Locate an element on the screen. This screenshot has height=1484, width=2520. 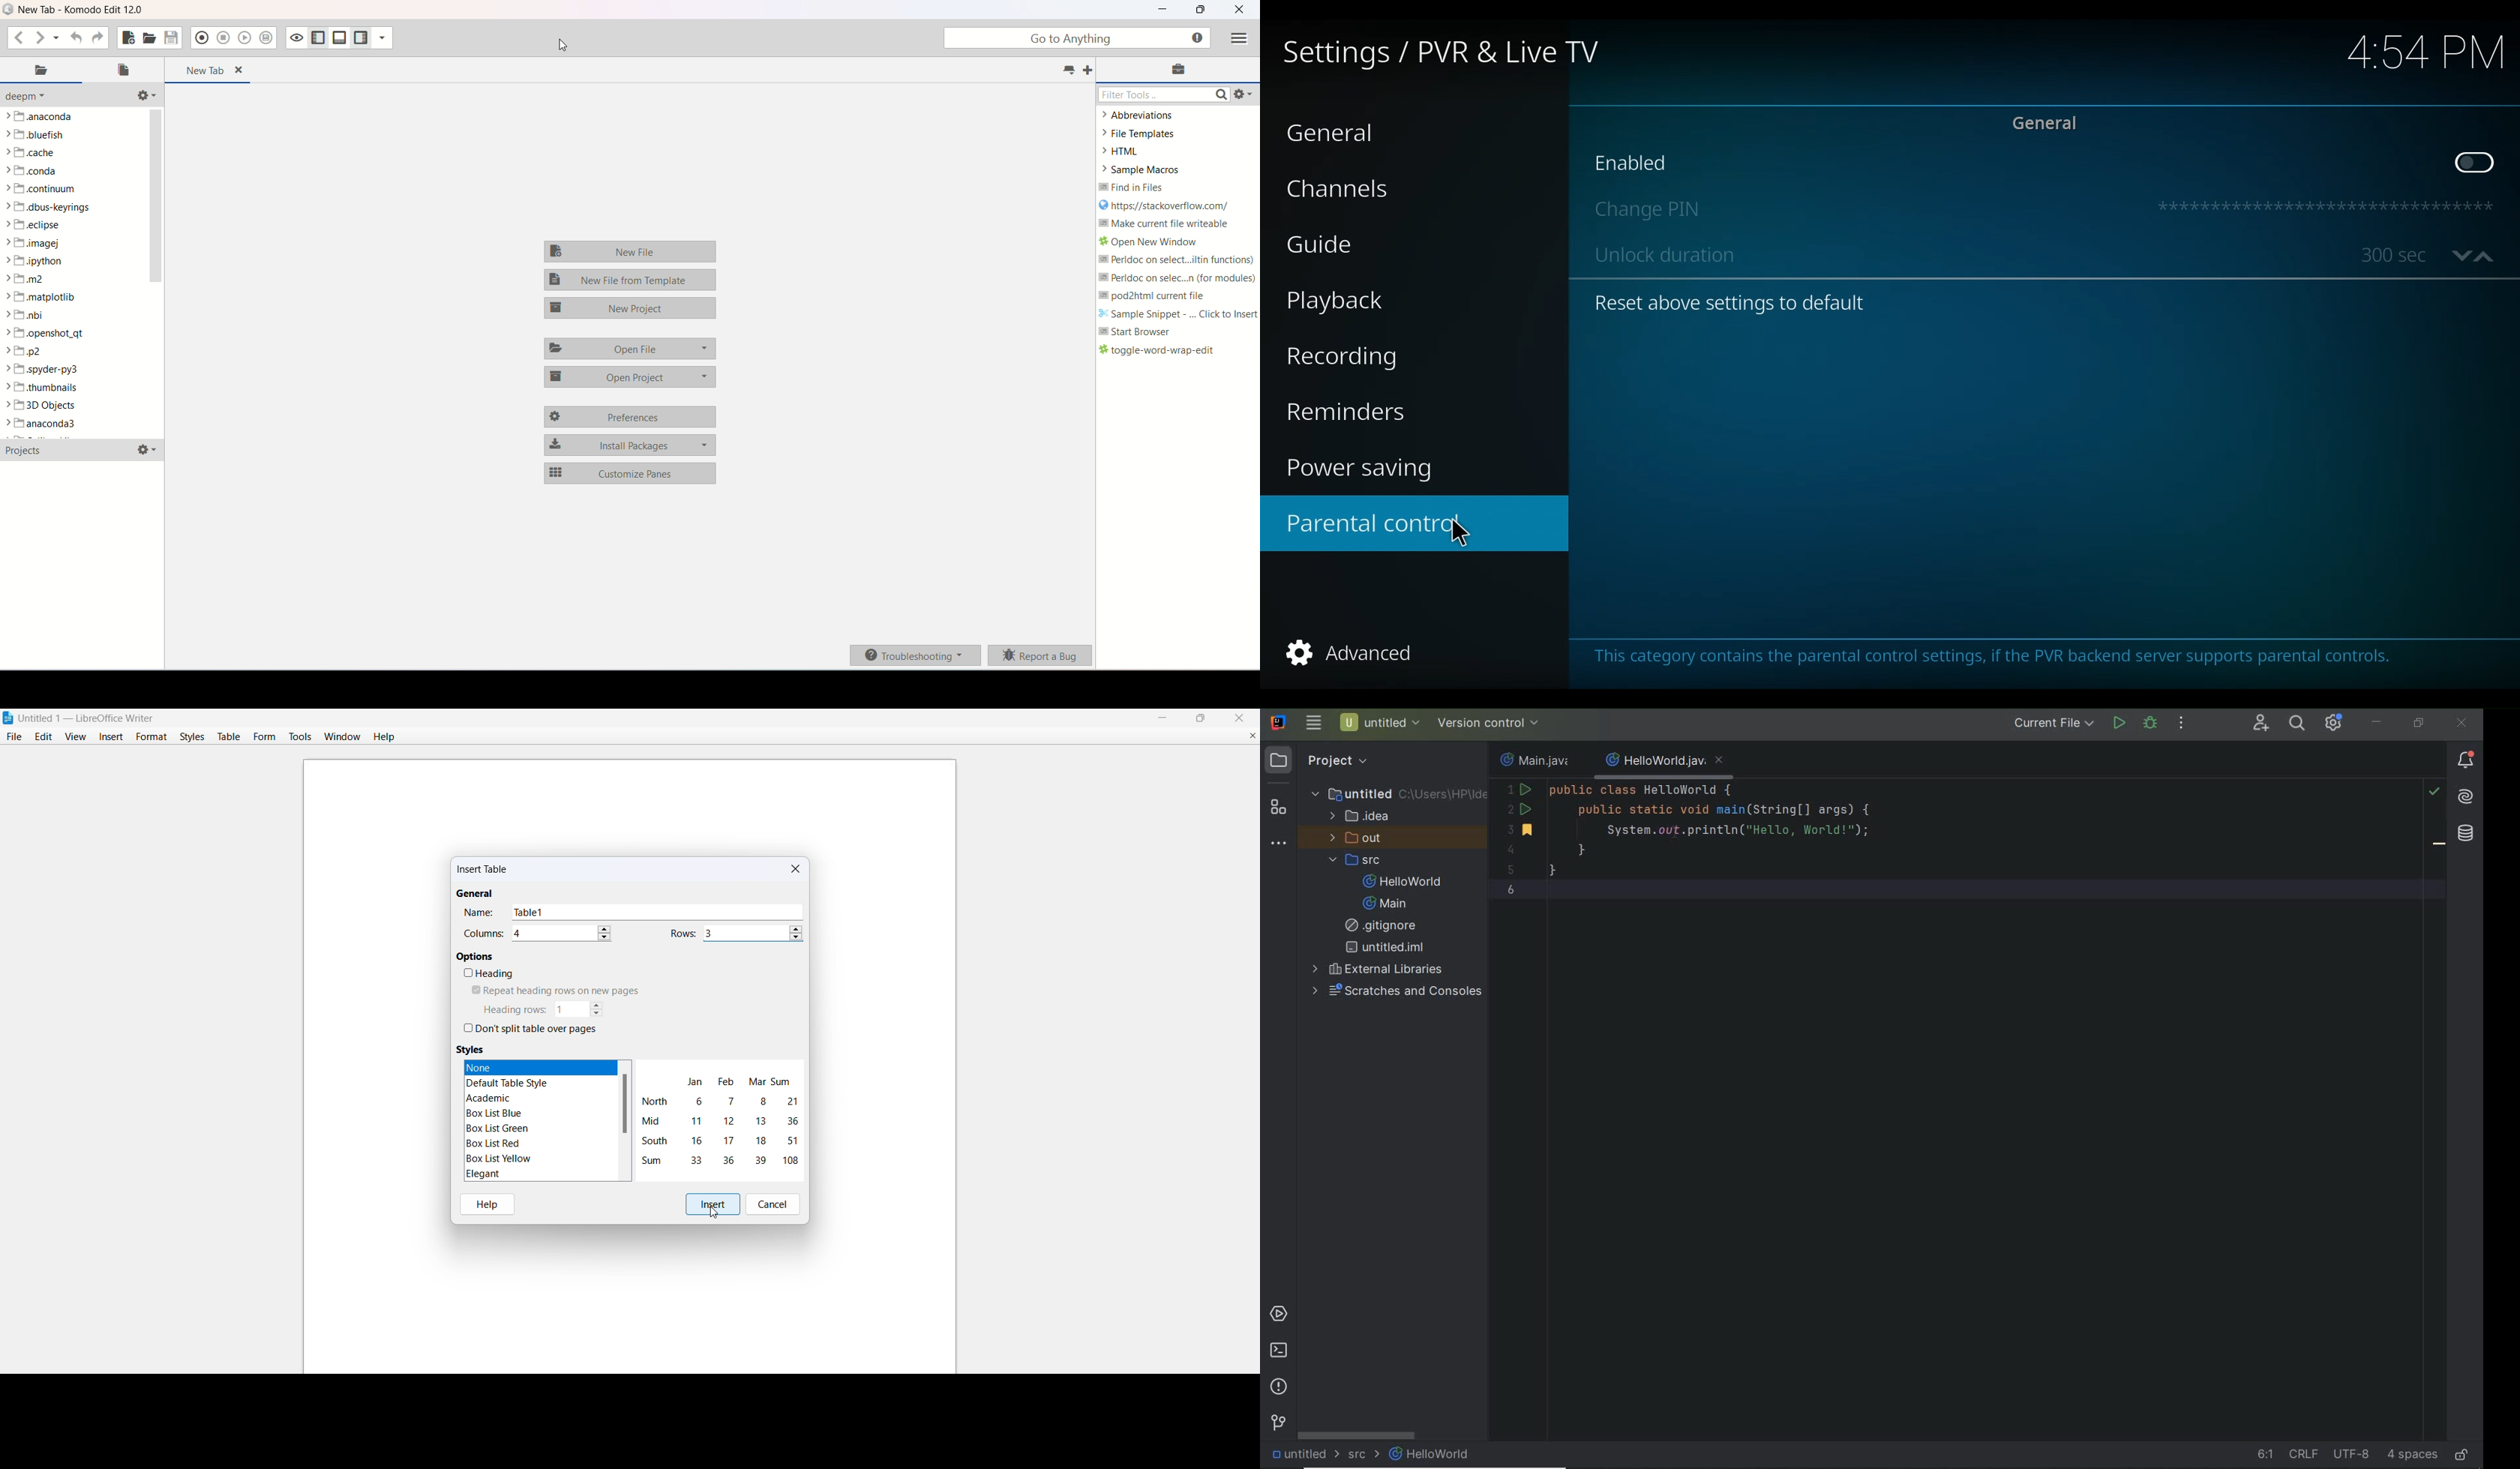
Database is located at coordinates (2466, 834).